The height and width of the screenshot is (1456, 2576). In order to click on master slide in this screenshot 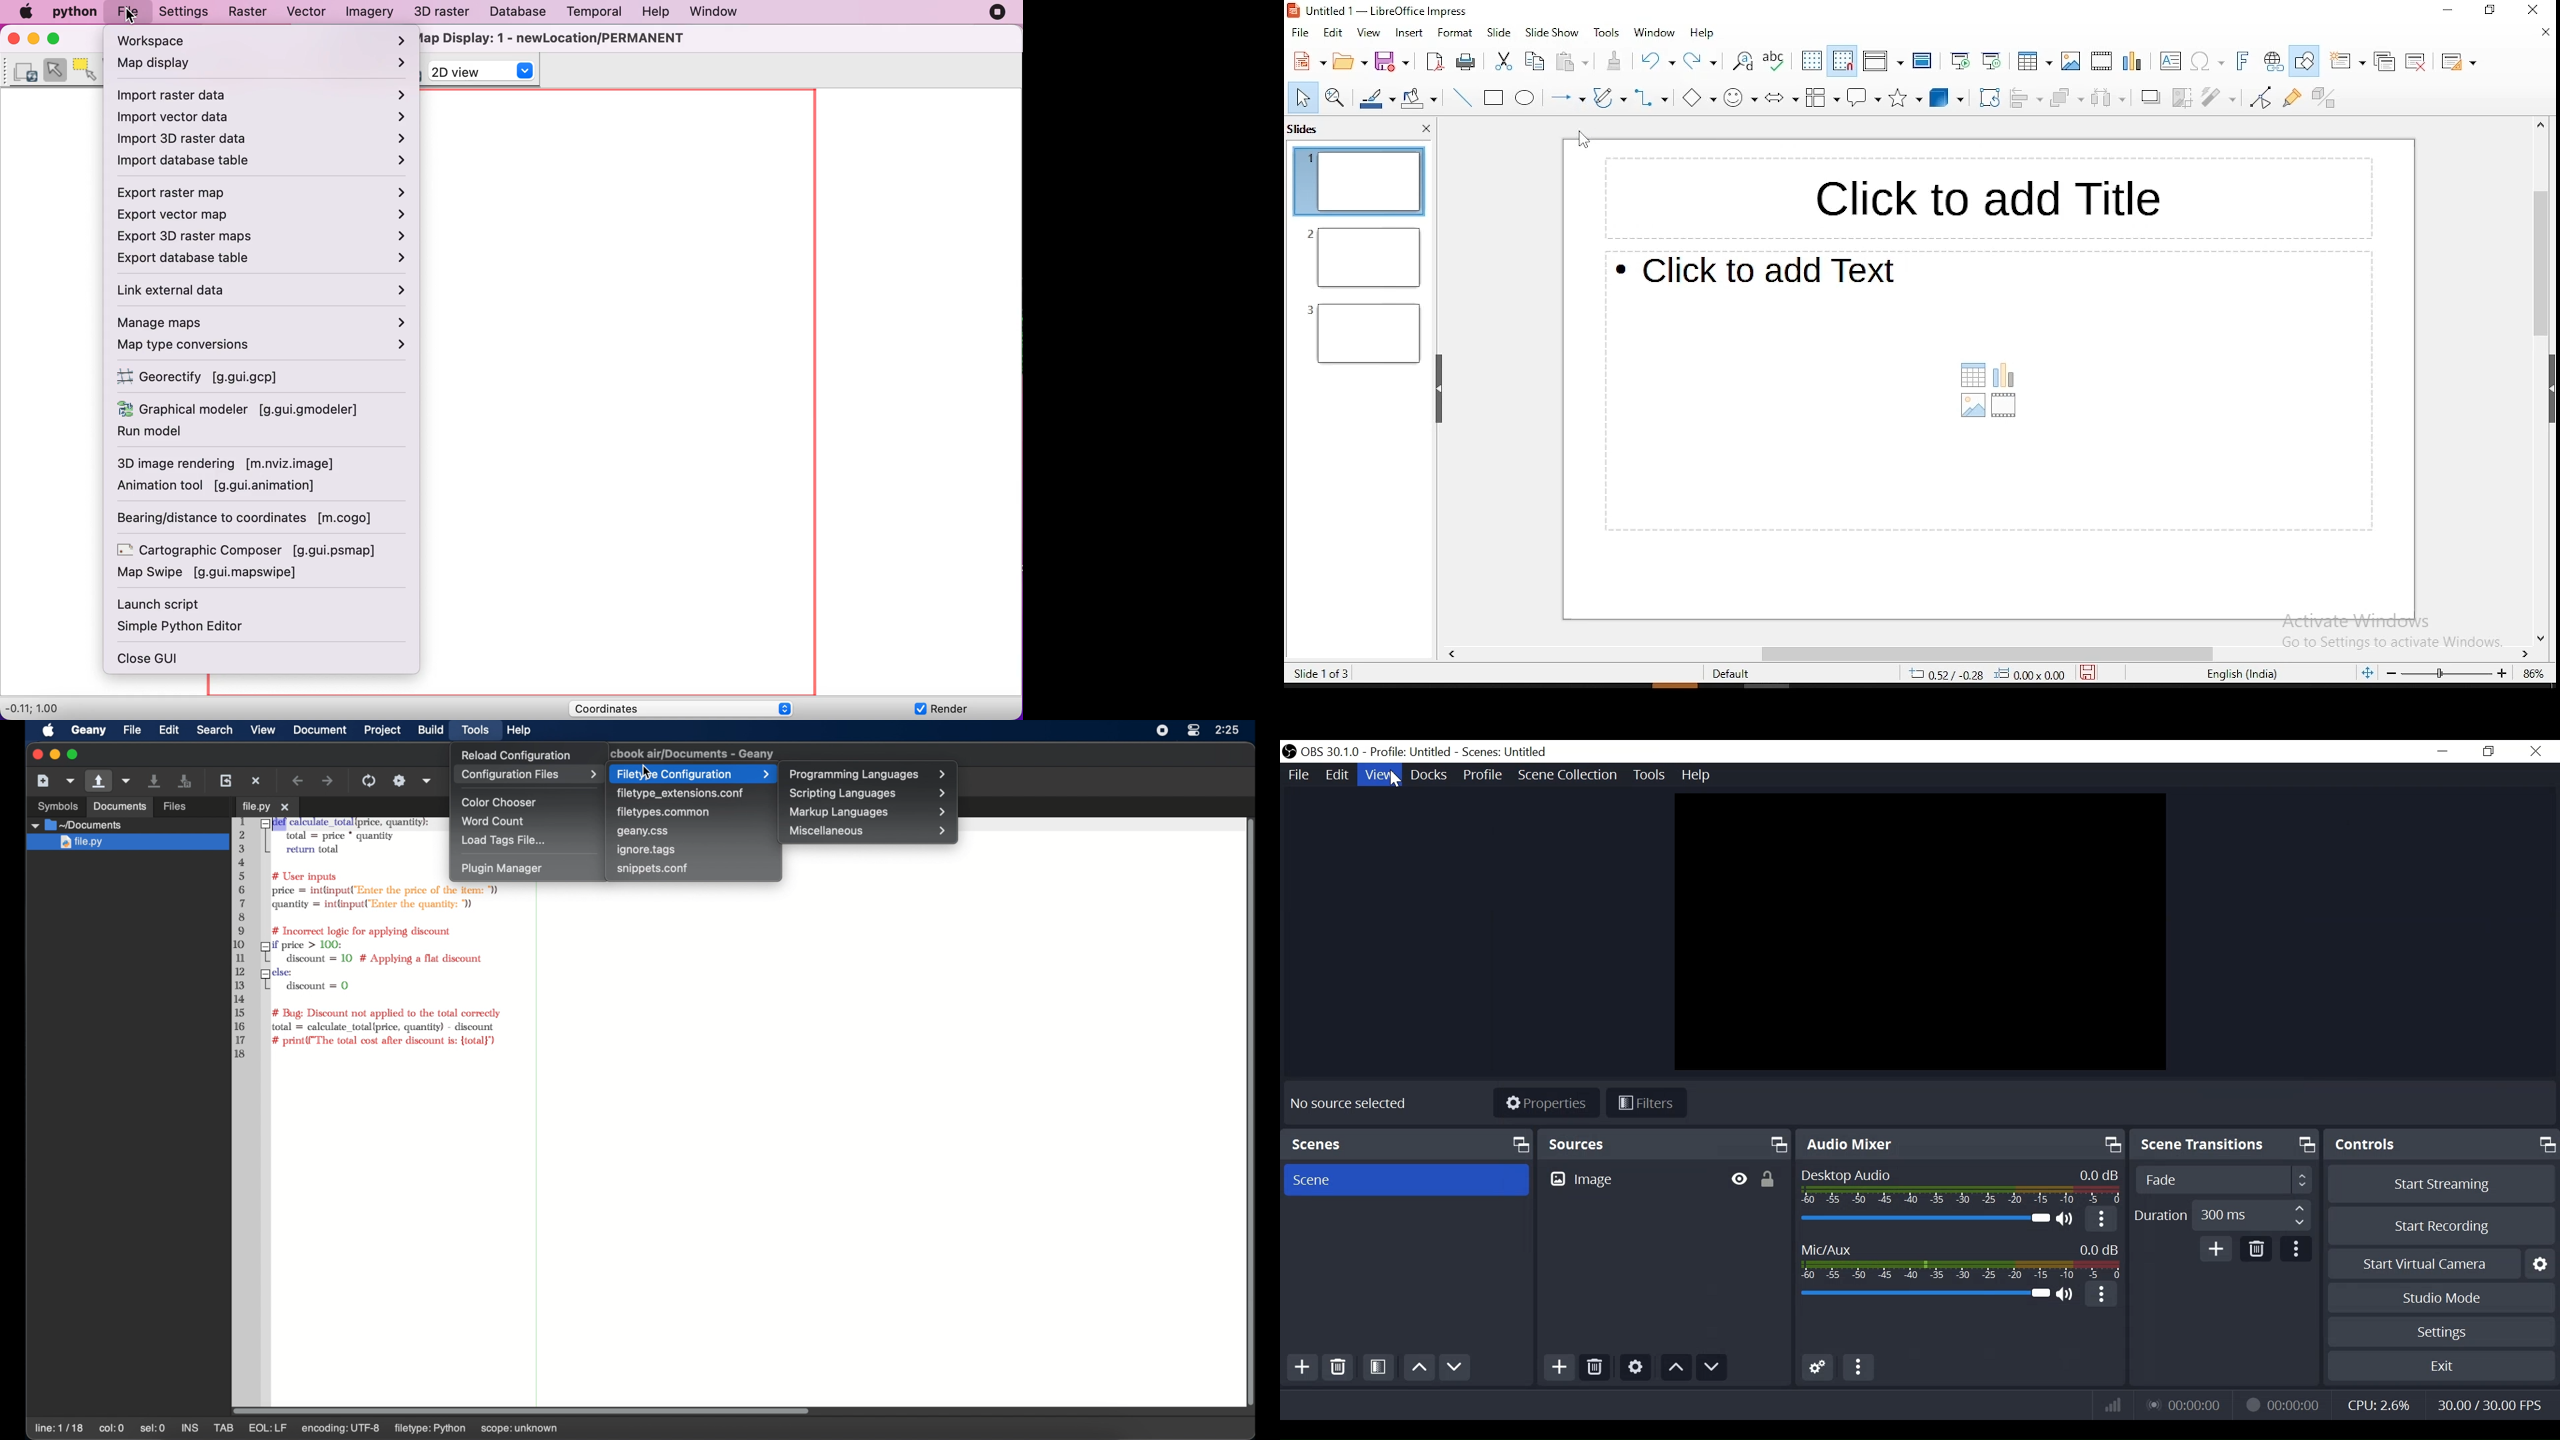, I will do `click(1923, 62)`.